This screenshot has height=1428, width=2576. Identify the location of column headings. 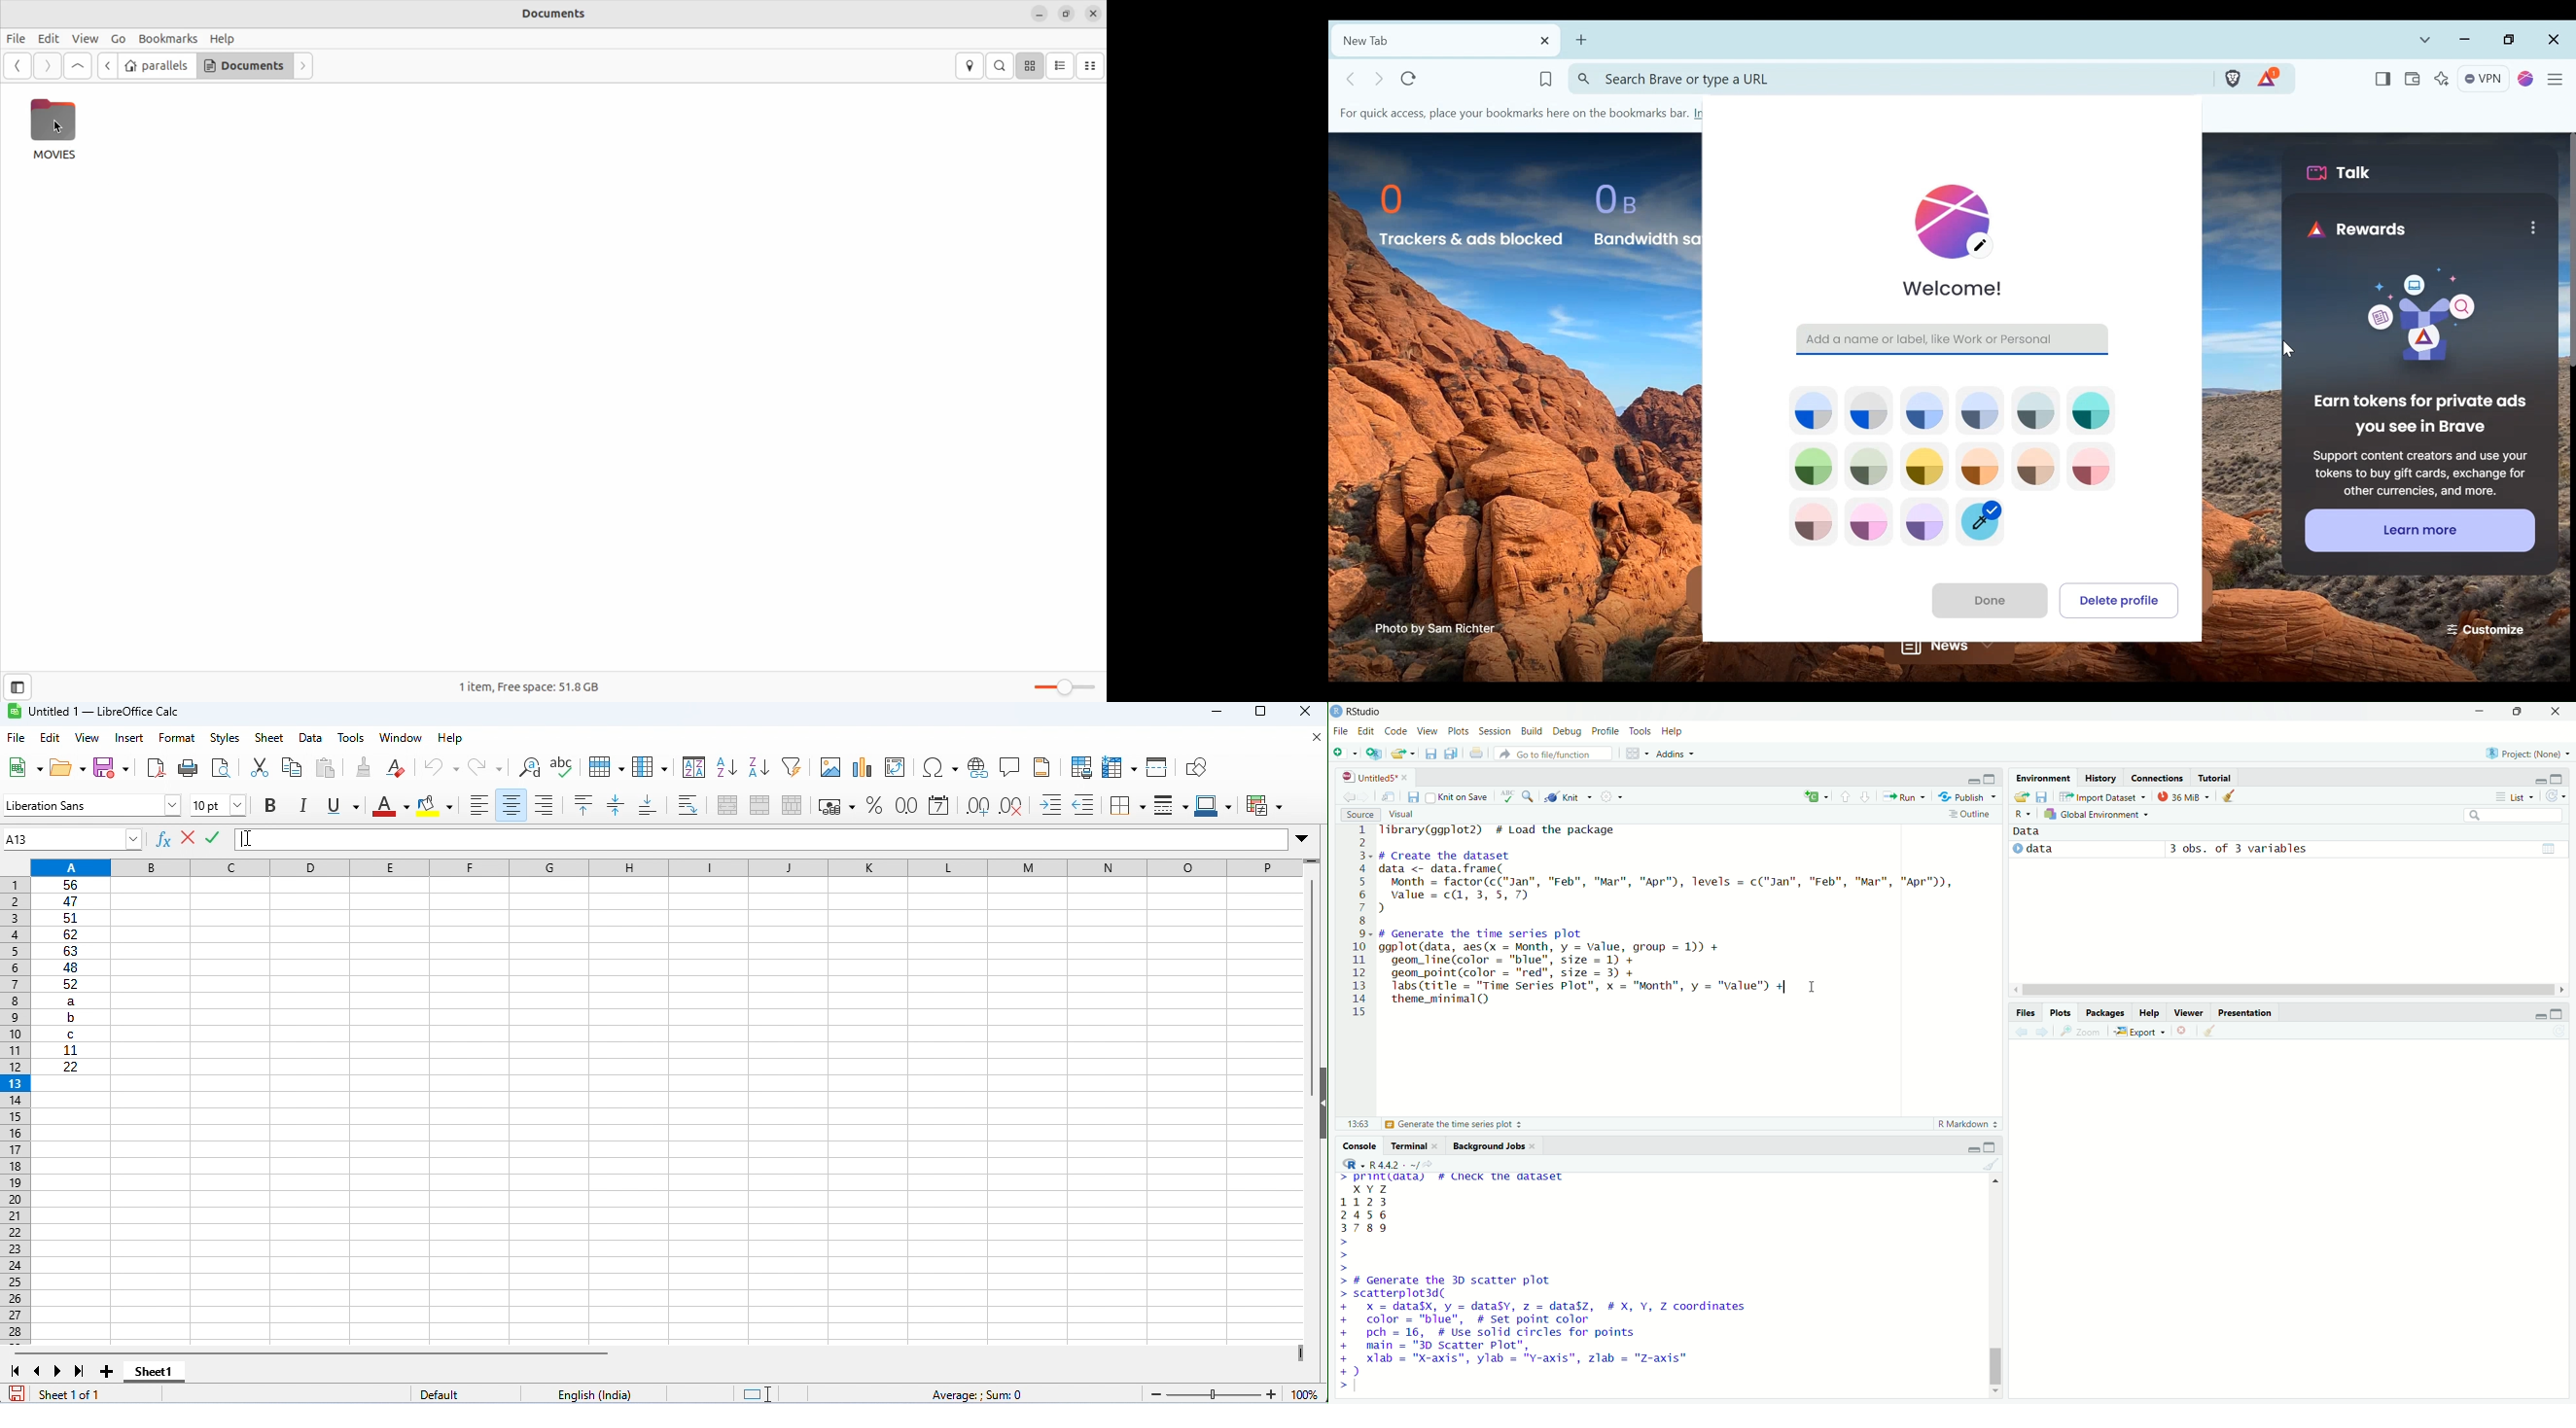
(666, 868).